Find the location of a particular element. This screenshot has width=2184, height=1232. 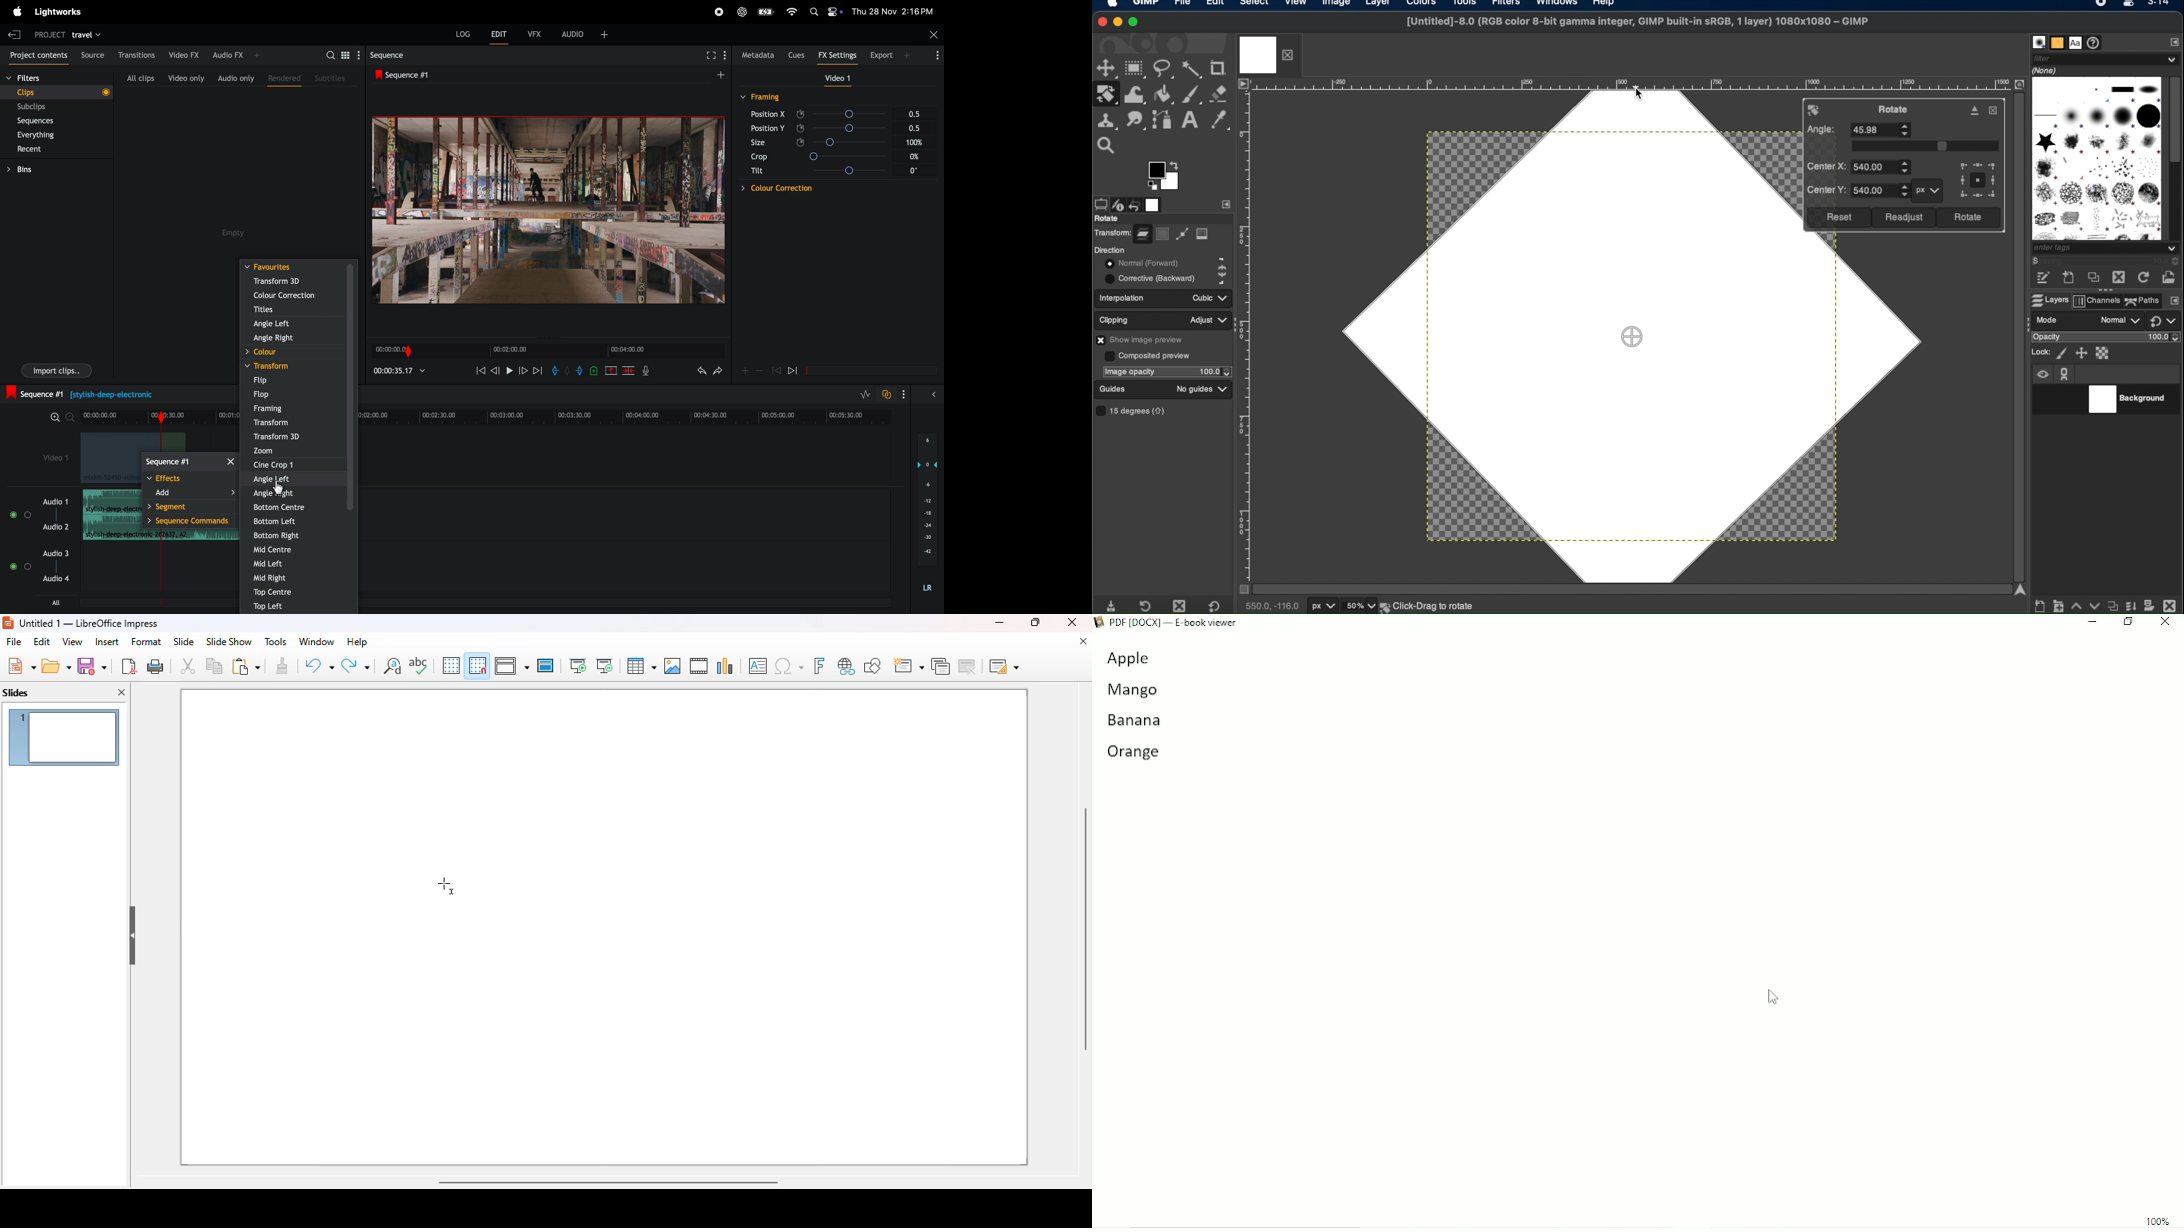

readjust is located at coordinates (1904, 218).